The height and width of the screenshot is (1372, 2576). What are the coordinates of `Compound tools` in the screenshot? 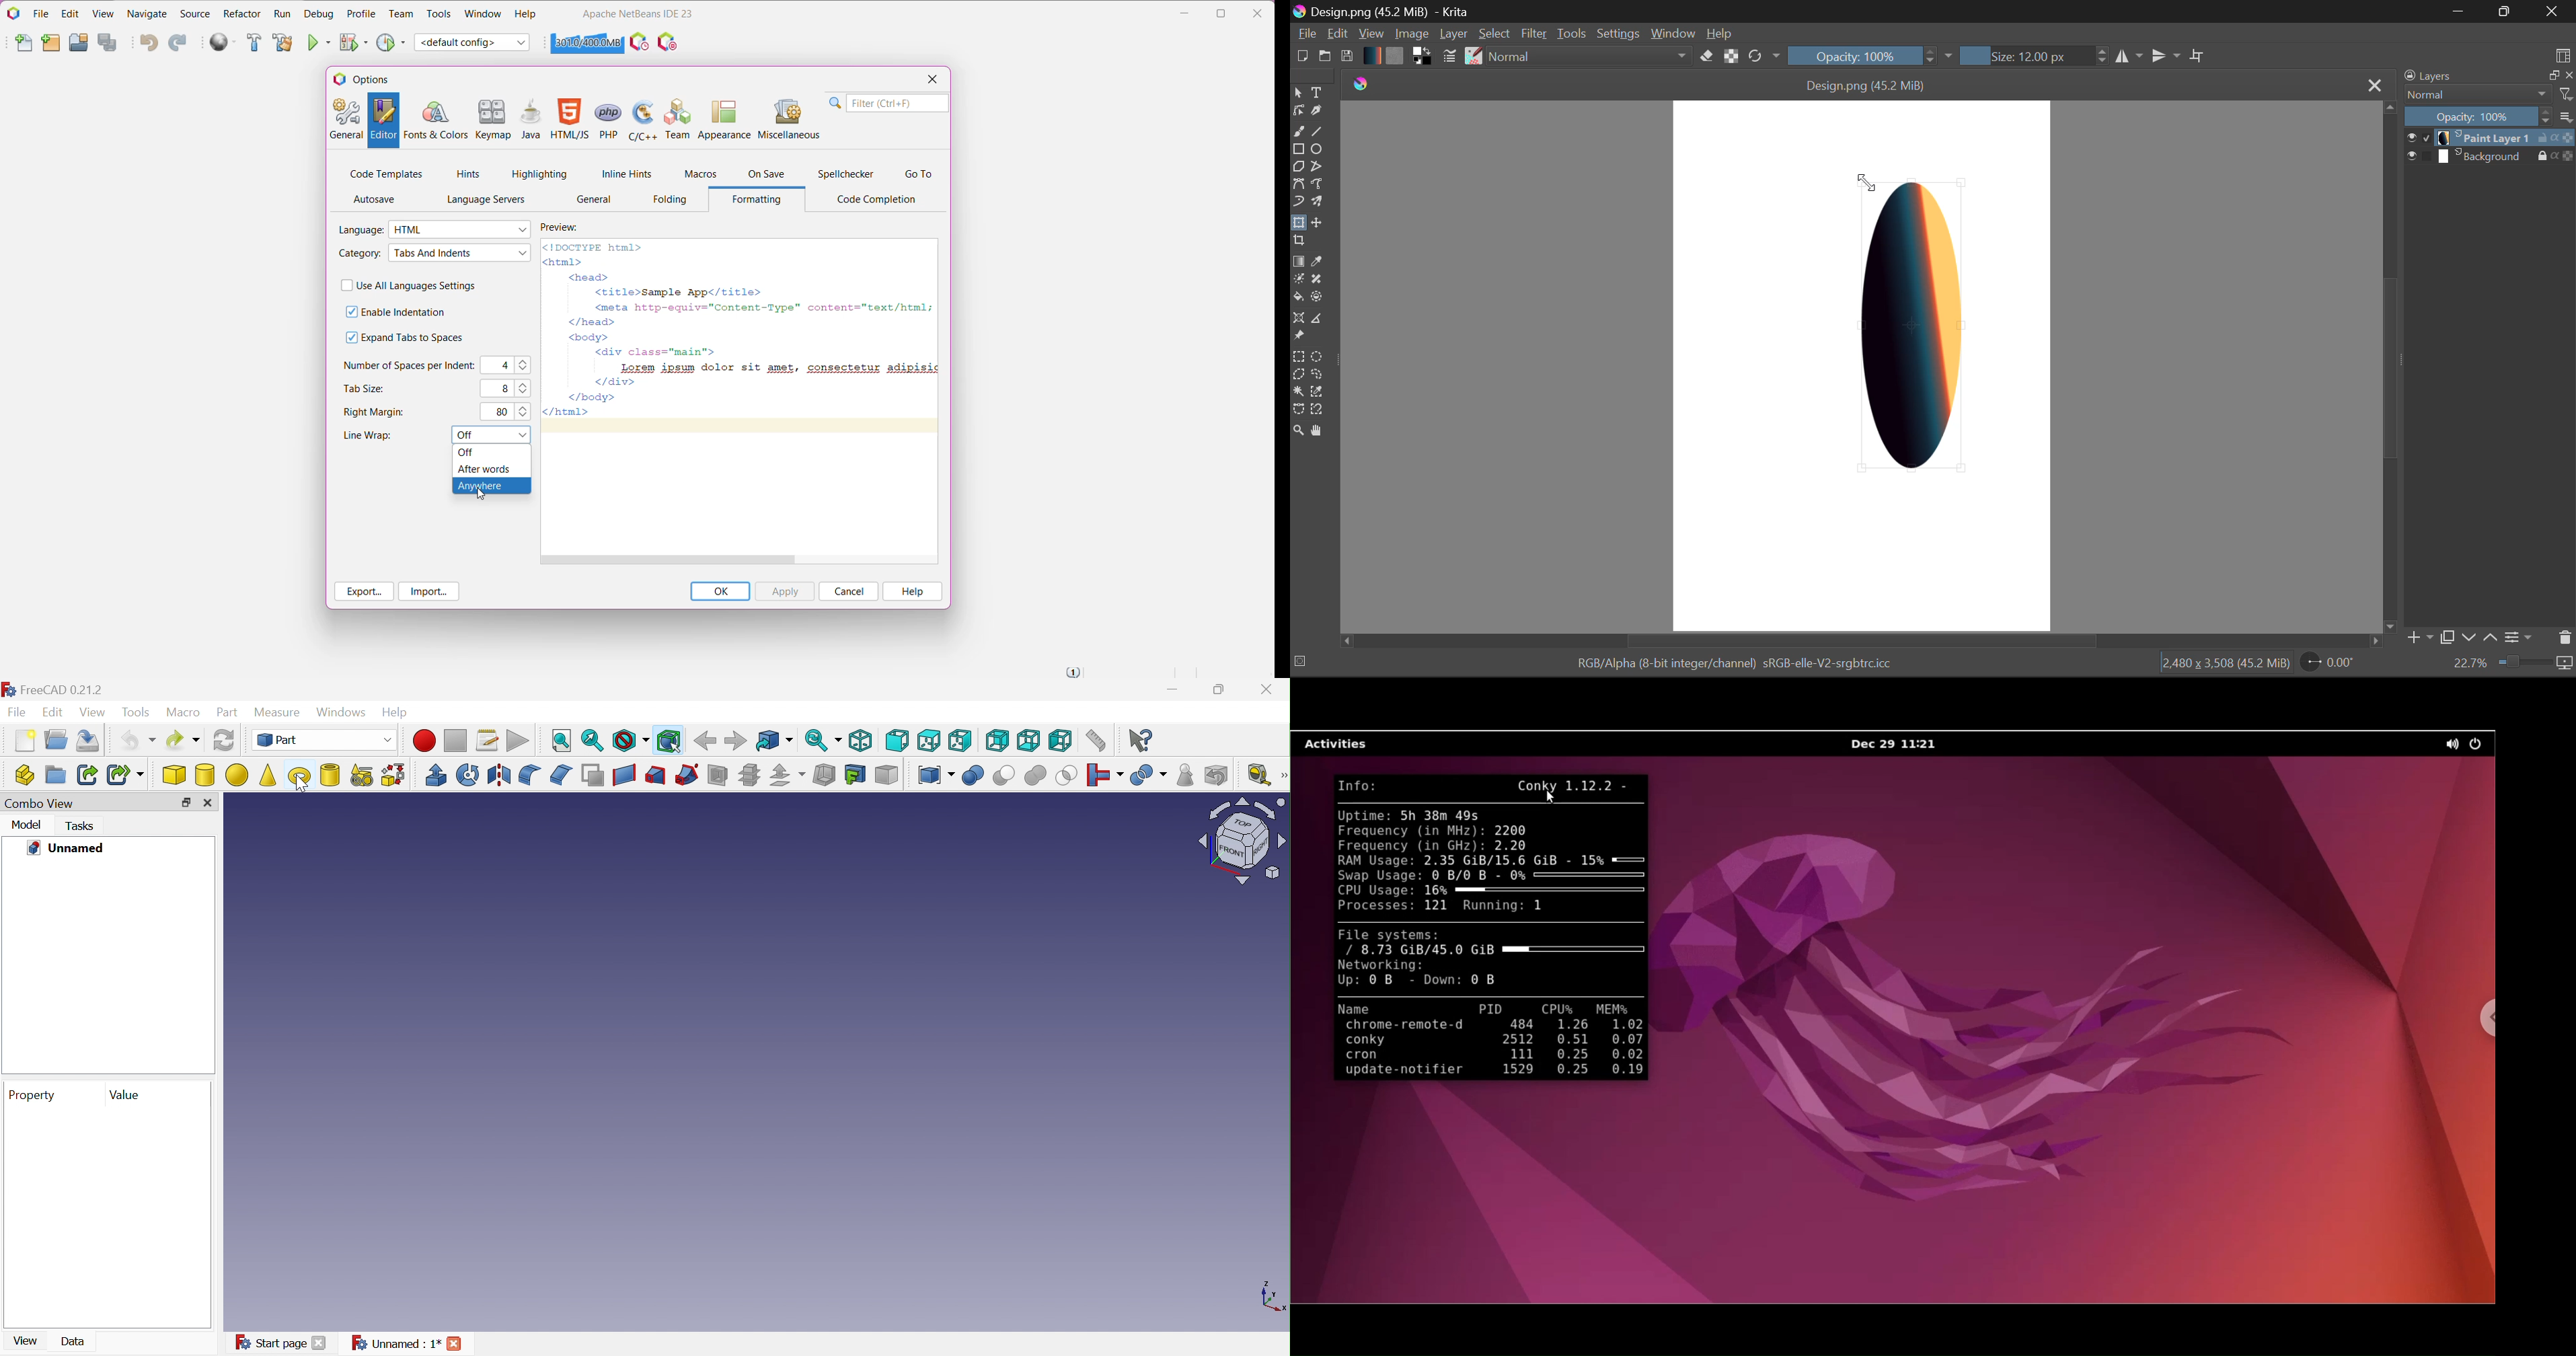 It's located at (936, 776).